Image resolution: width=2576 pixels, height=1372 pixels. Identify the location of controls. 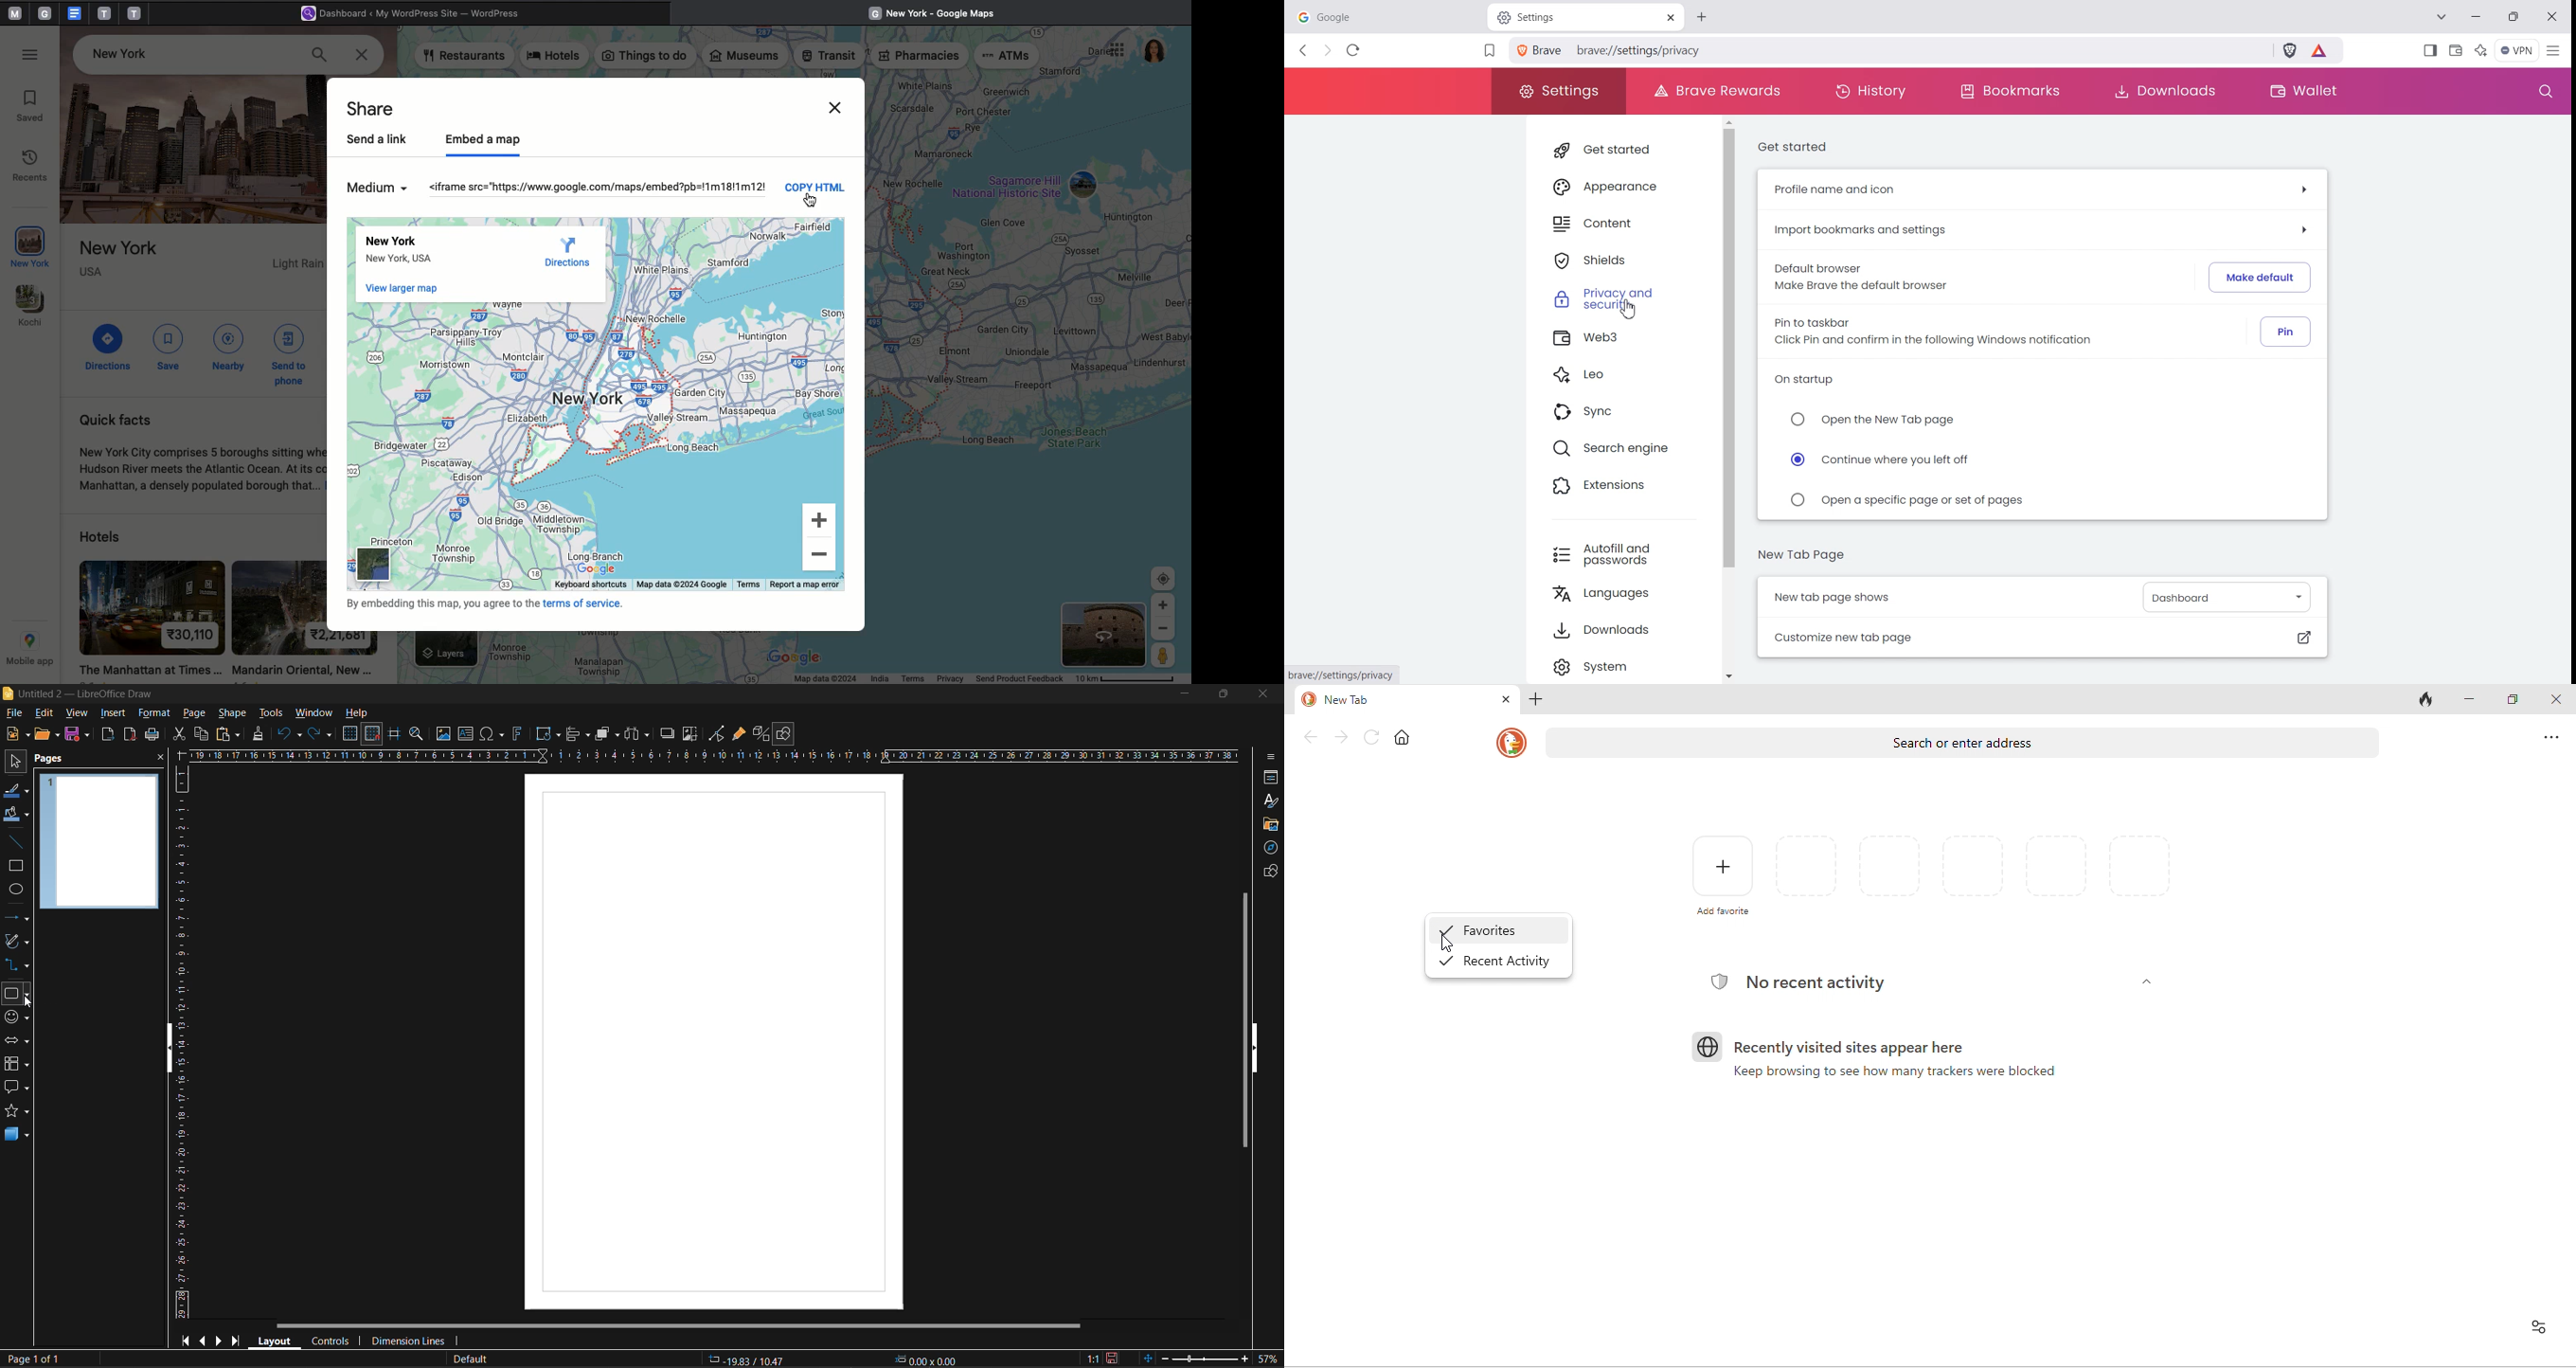
(329, 1343).